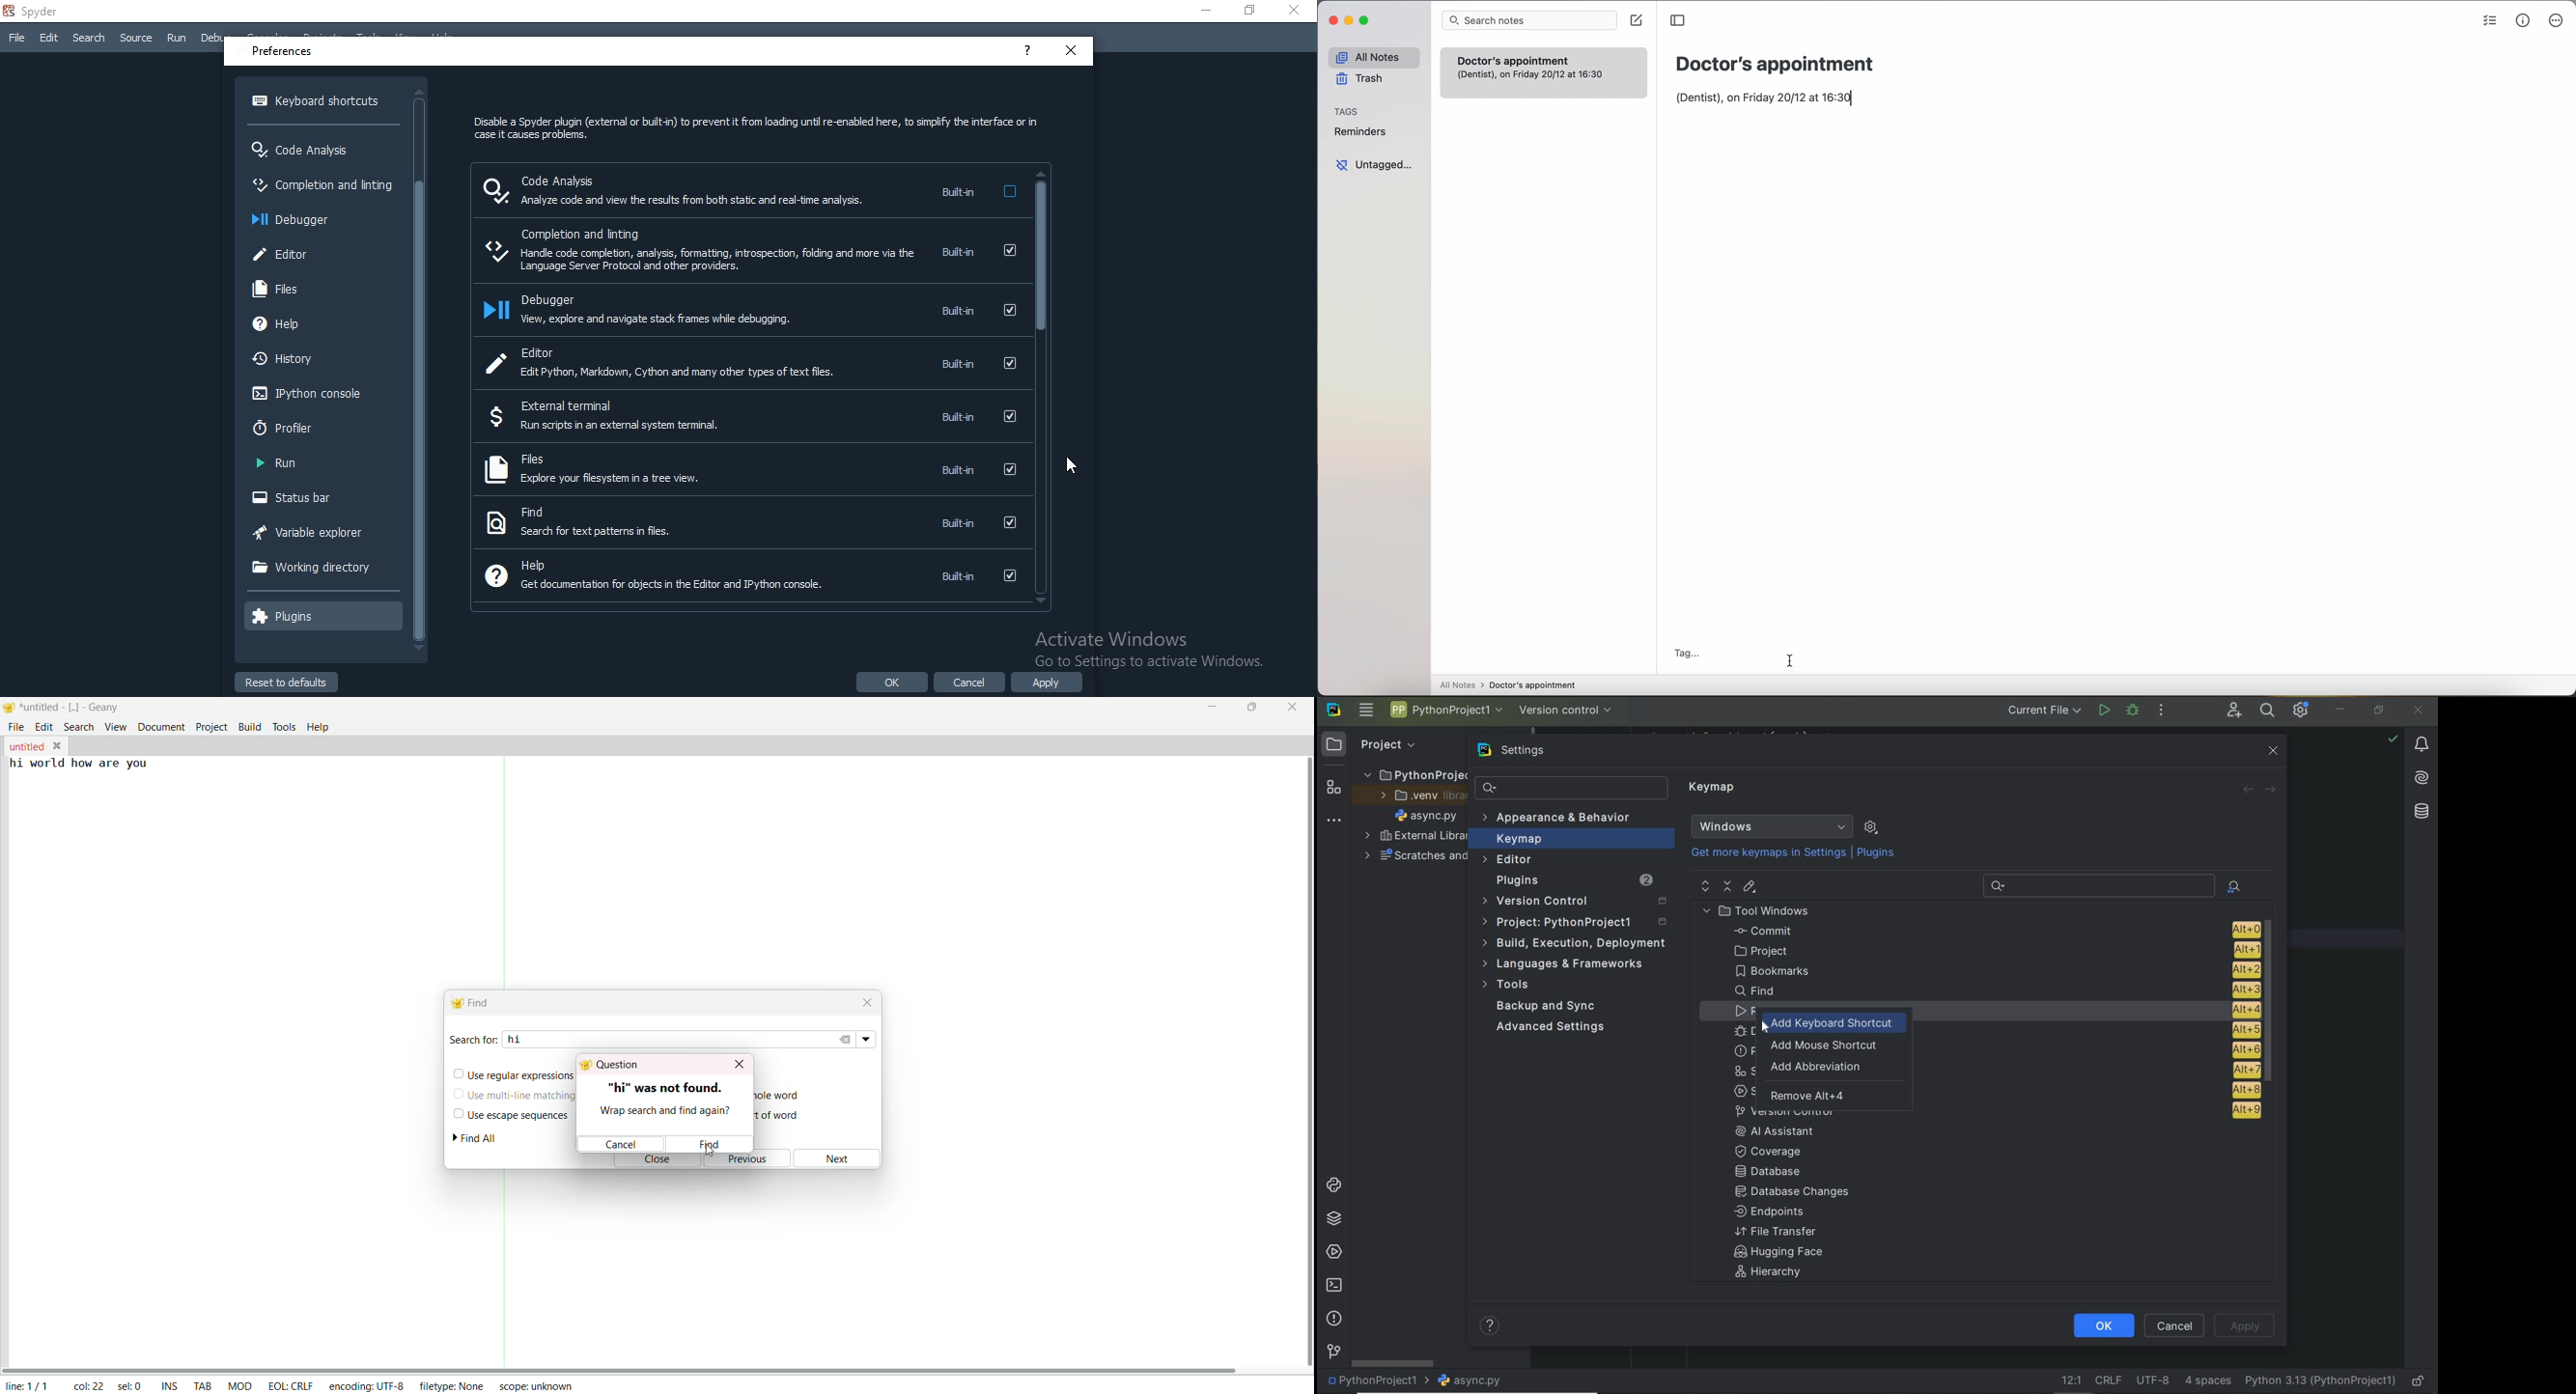 The height and width of the screenshot is (1400, 2576). What do you see at coordinates (1566, 965) in the screenshot?
I see `Languages & frameworks` at bounding box center [1566, 965].